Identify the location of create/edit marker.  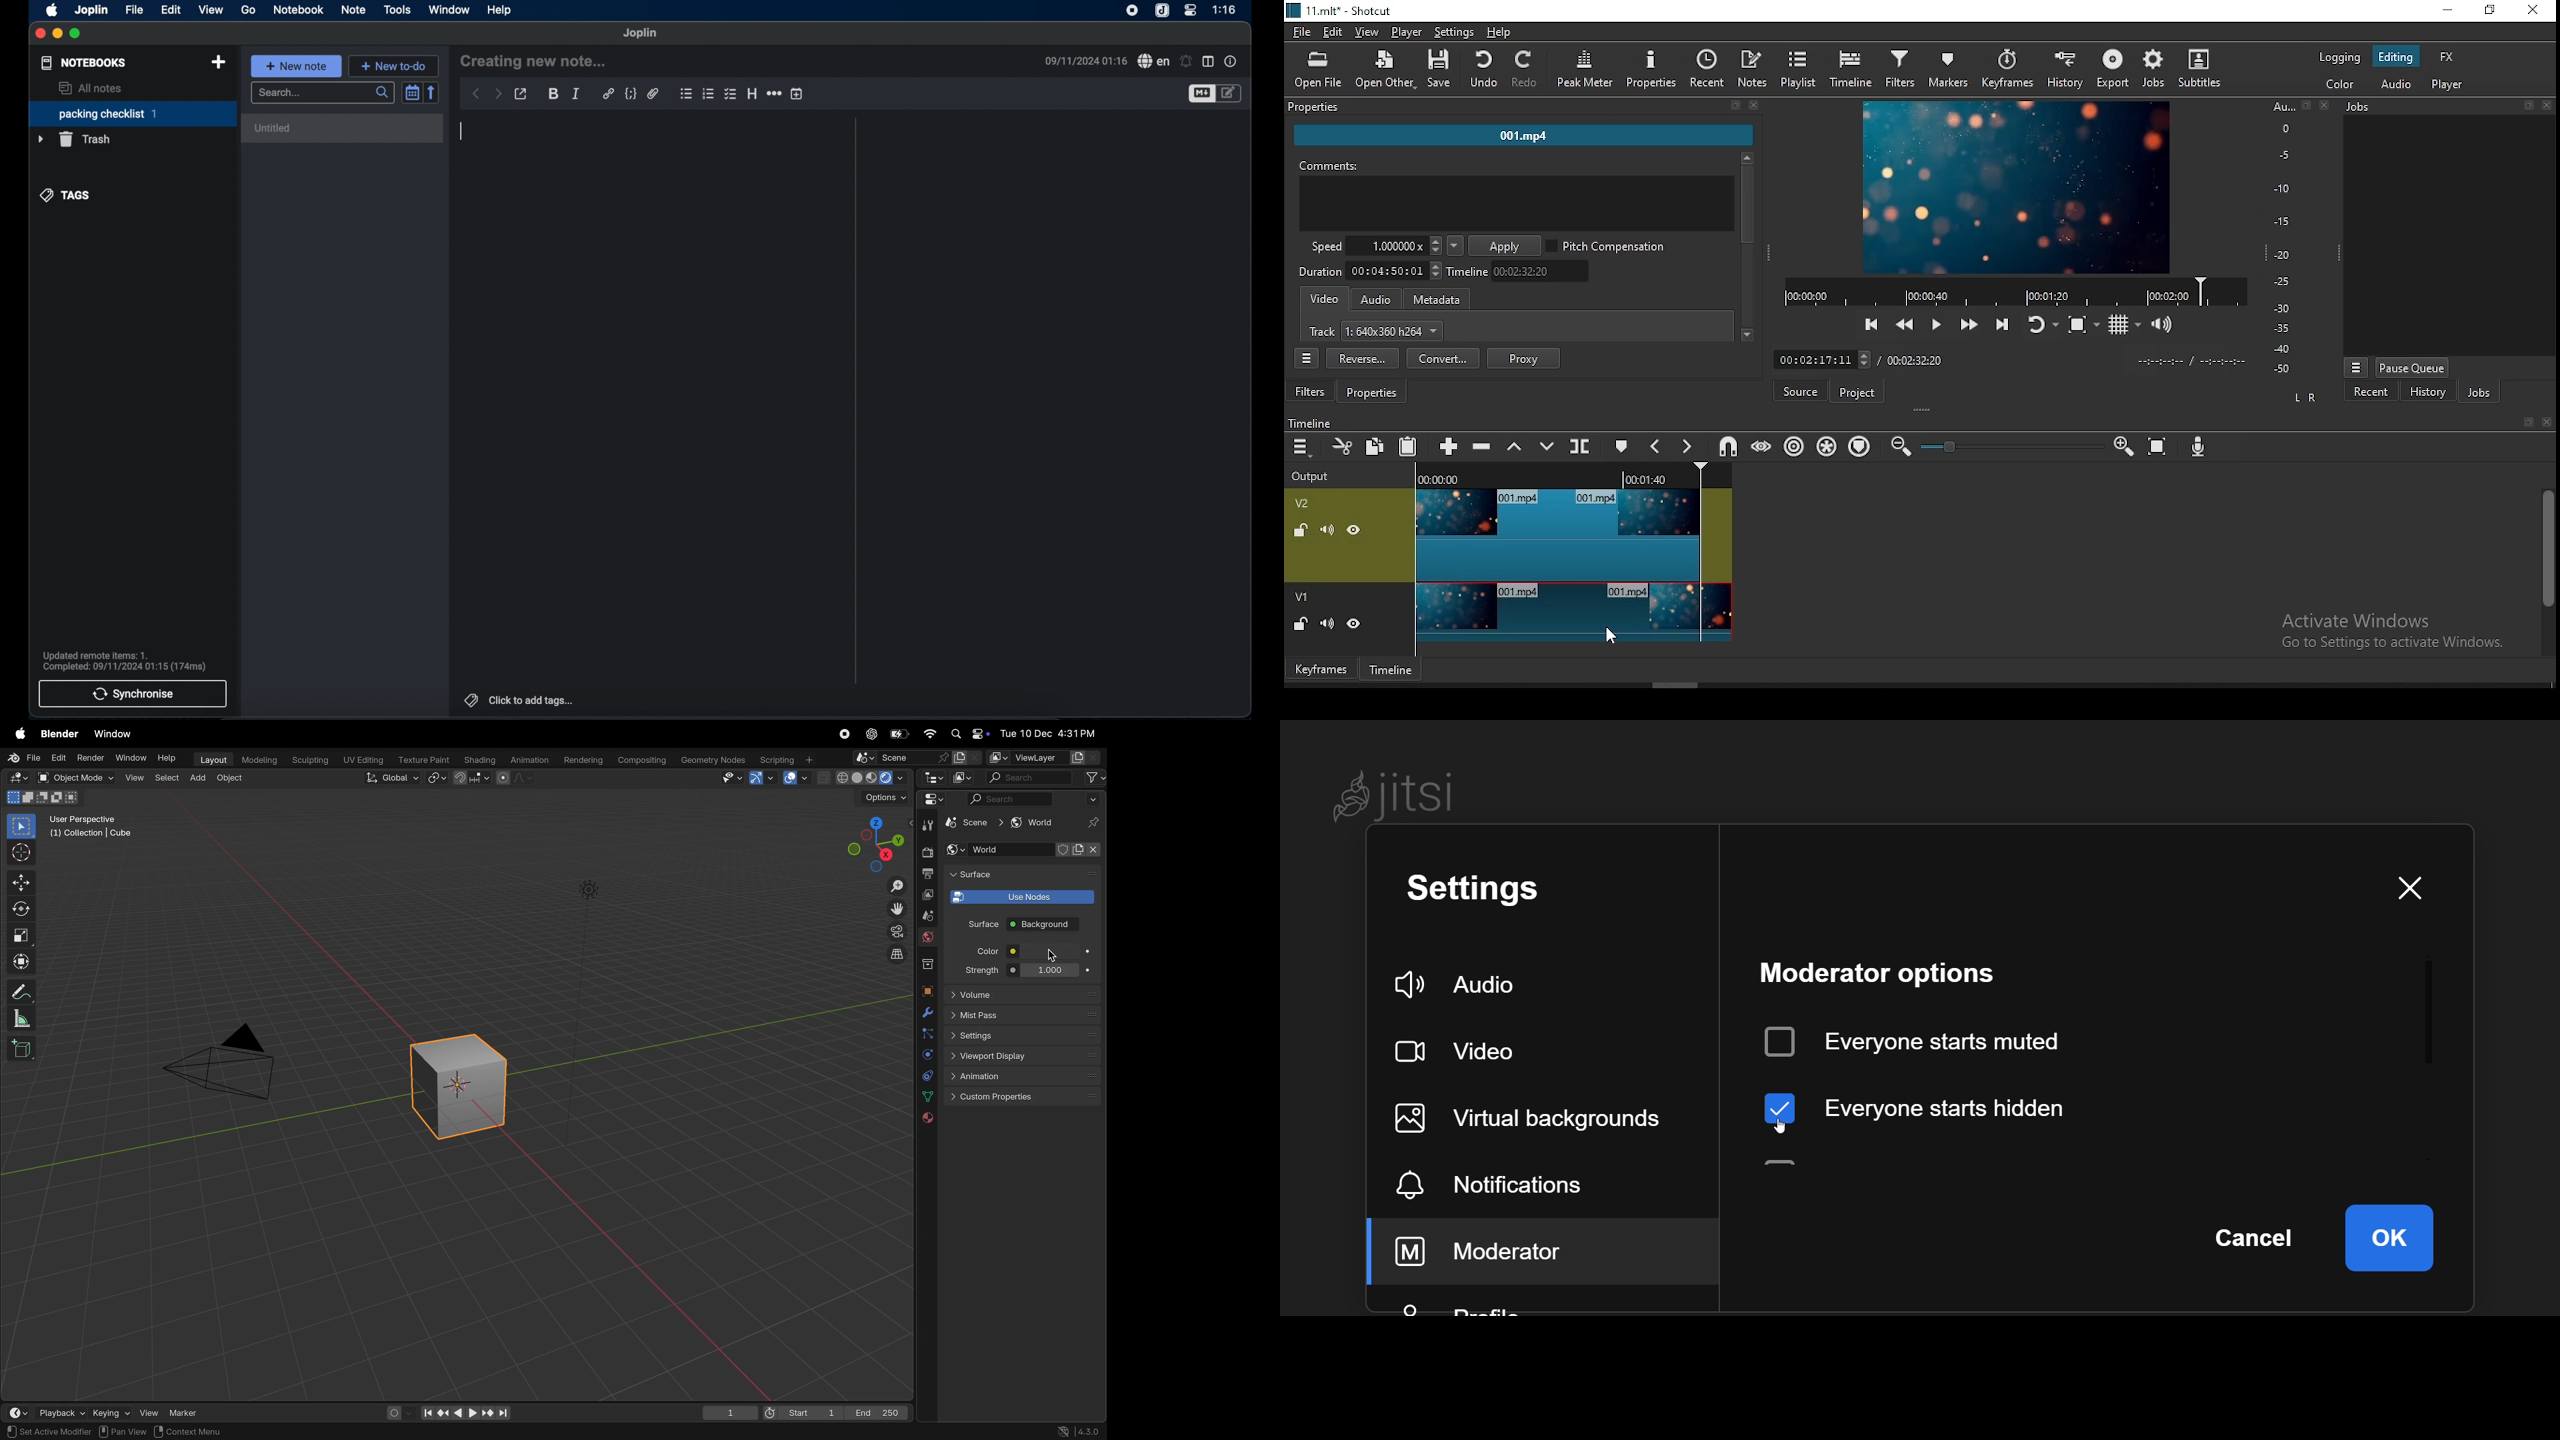
(1619, 444).